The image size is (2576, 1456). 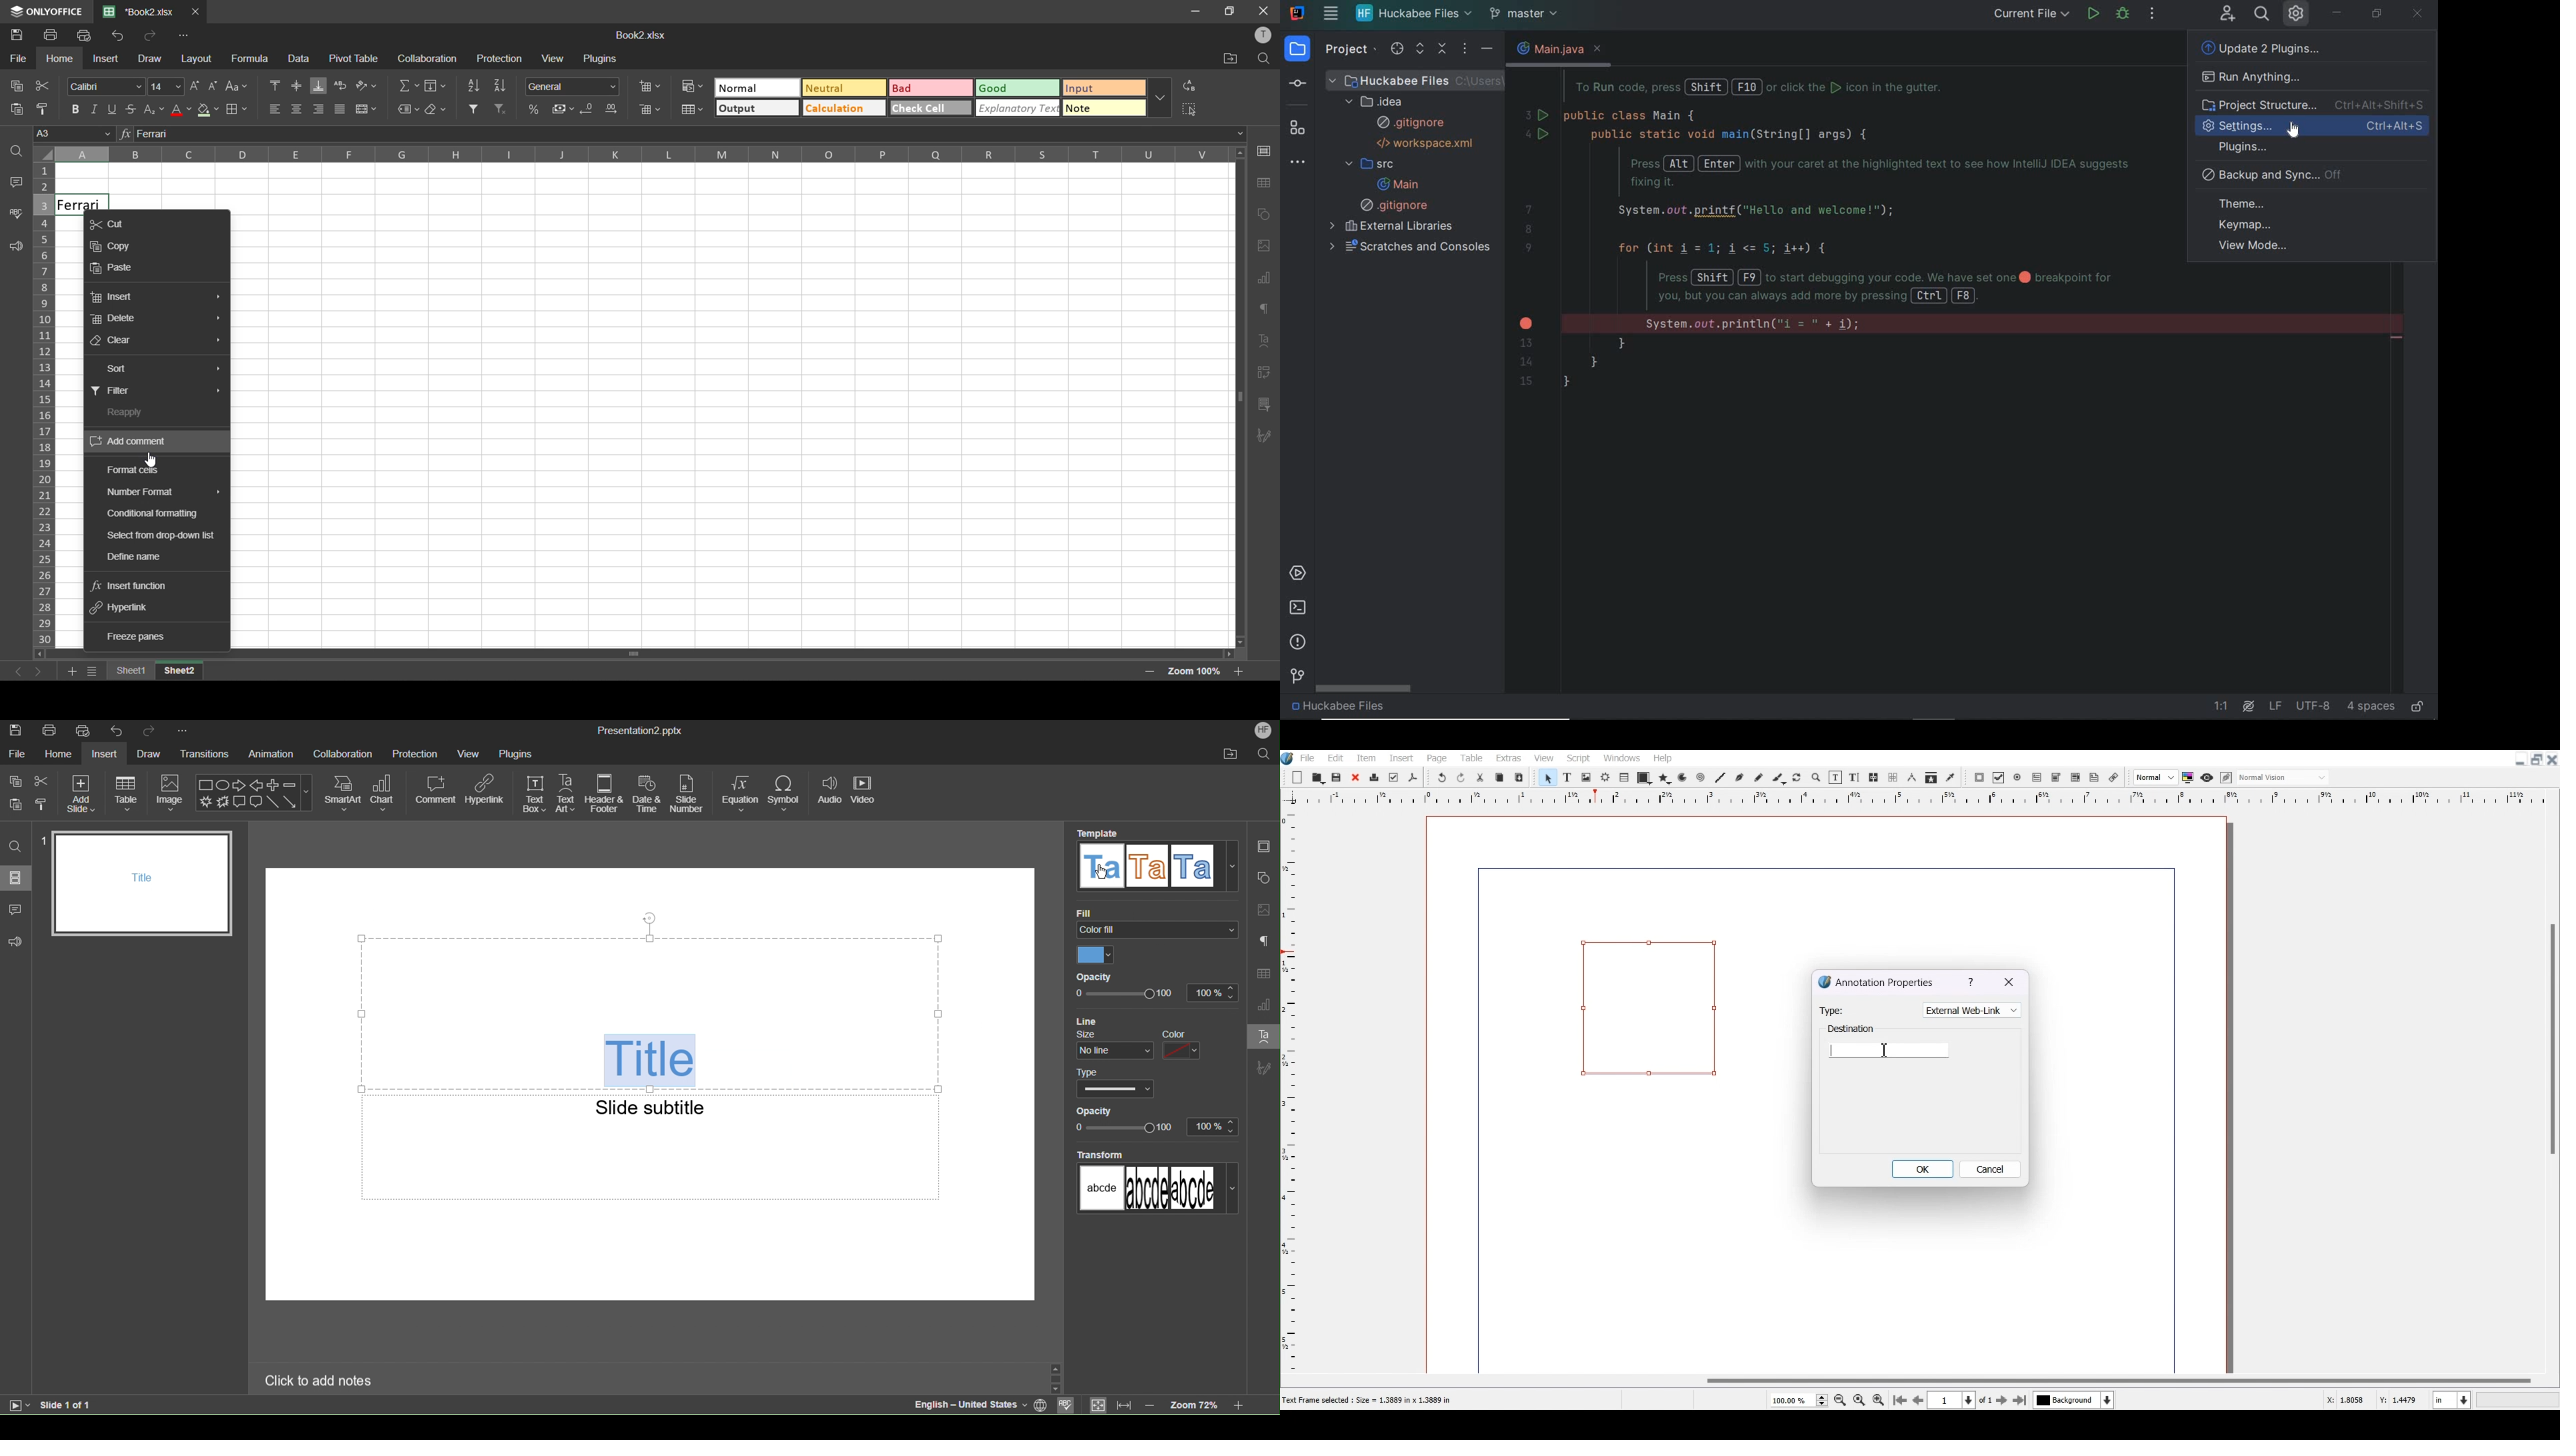 What do you see at coordinates (103, 754) in the screenshot?
I see `Insert` at bounding box center [103, 754].